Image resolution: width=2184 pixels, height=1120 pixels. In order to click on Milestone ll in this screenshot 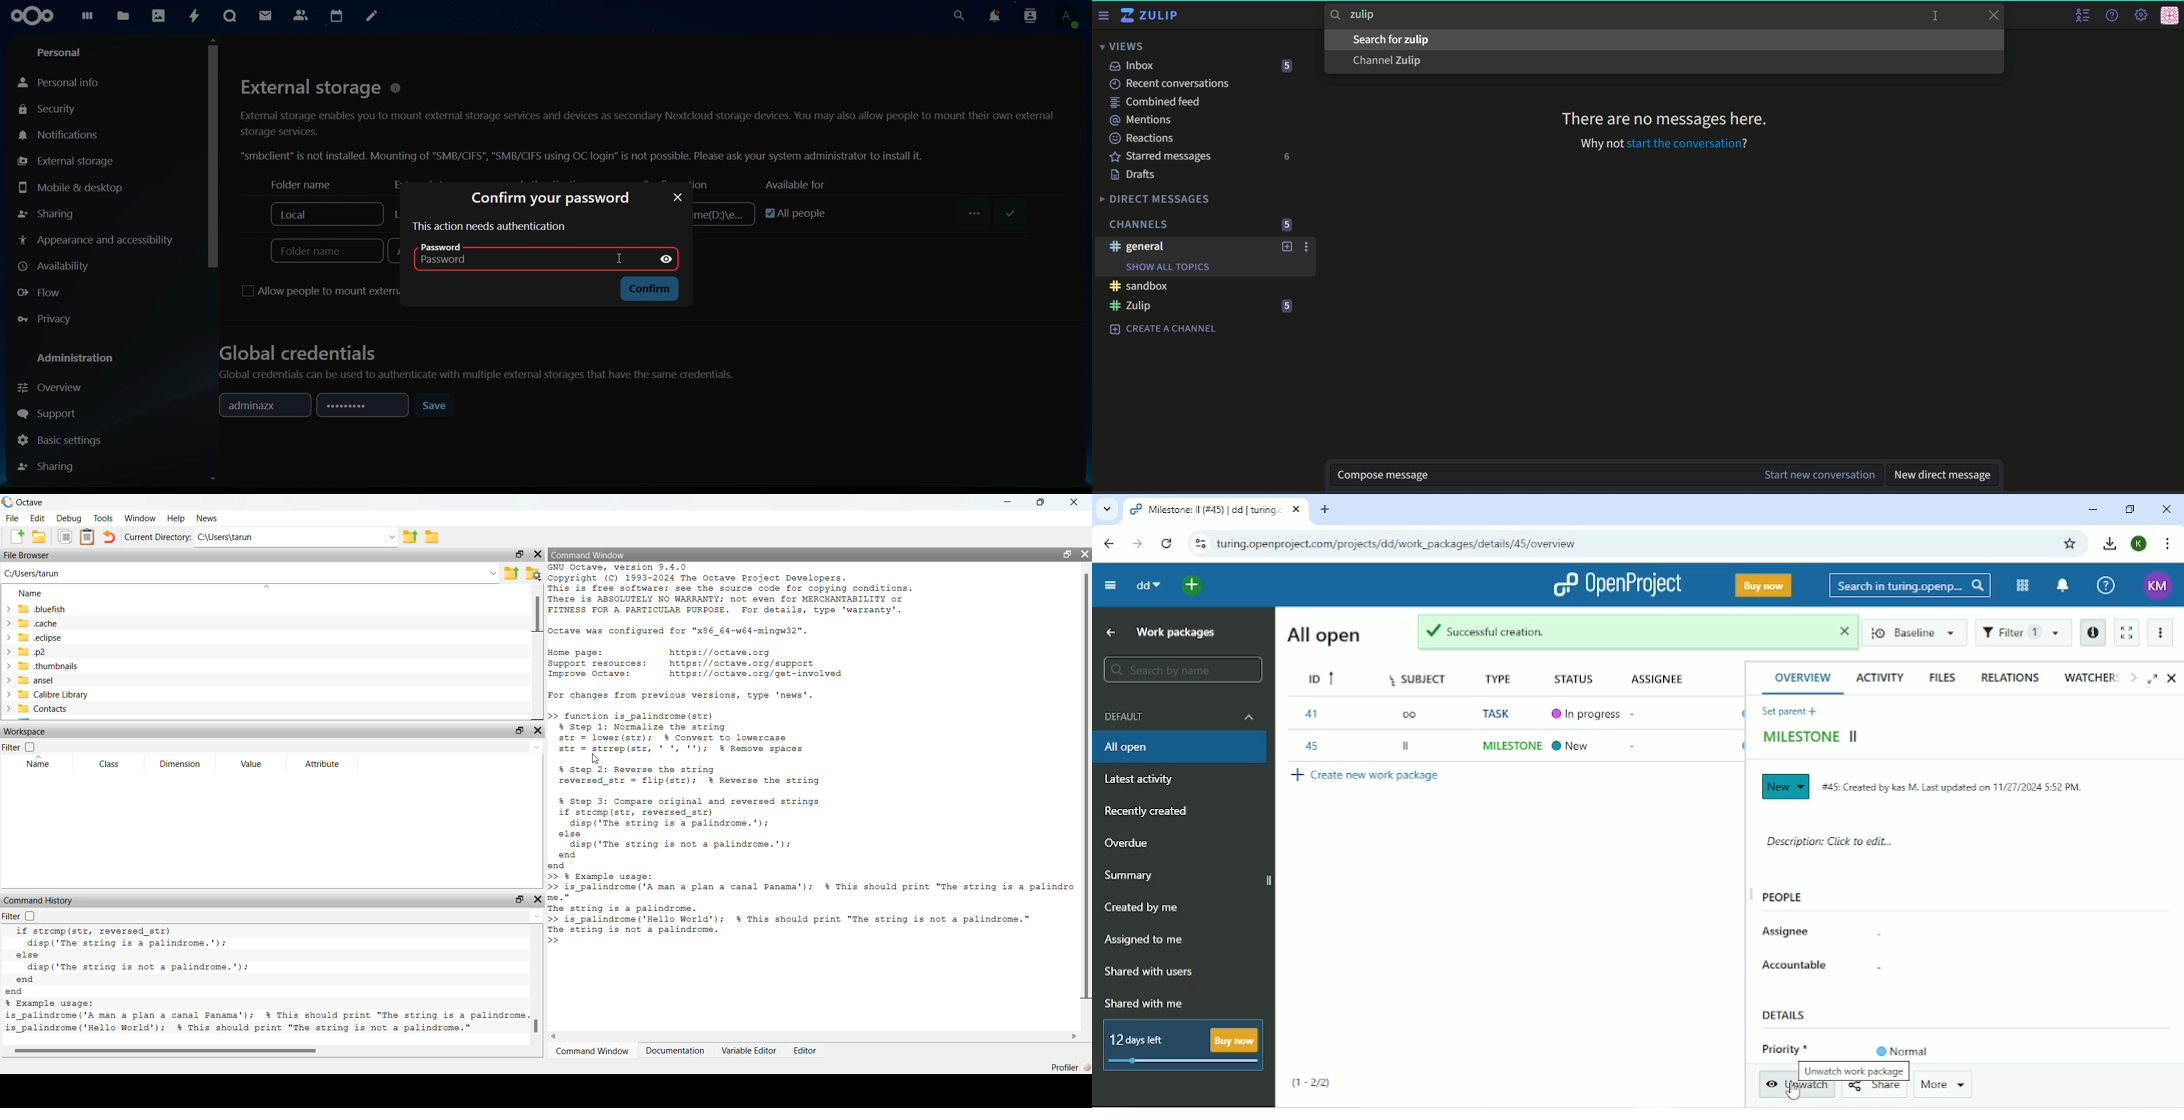, I will do `click(1813, 738)`.